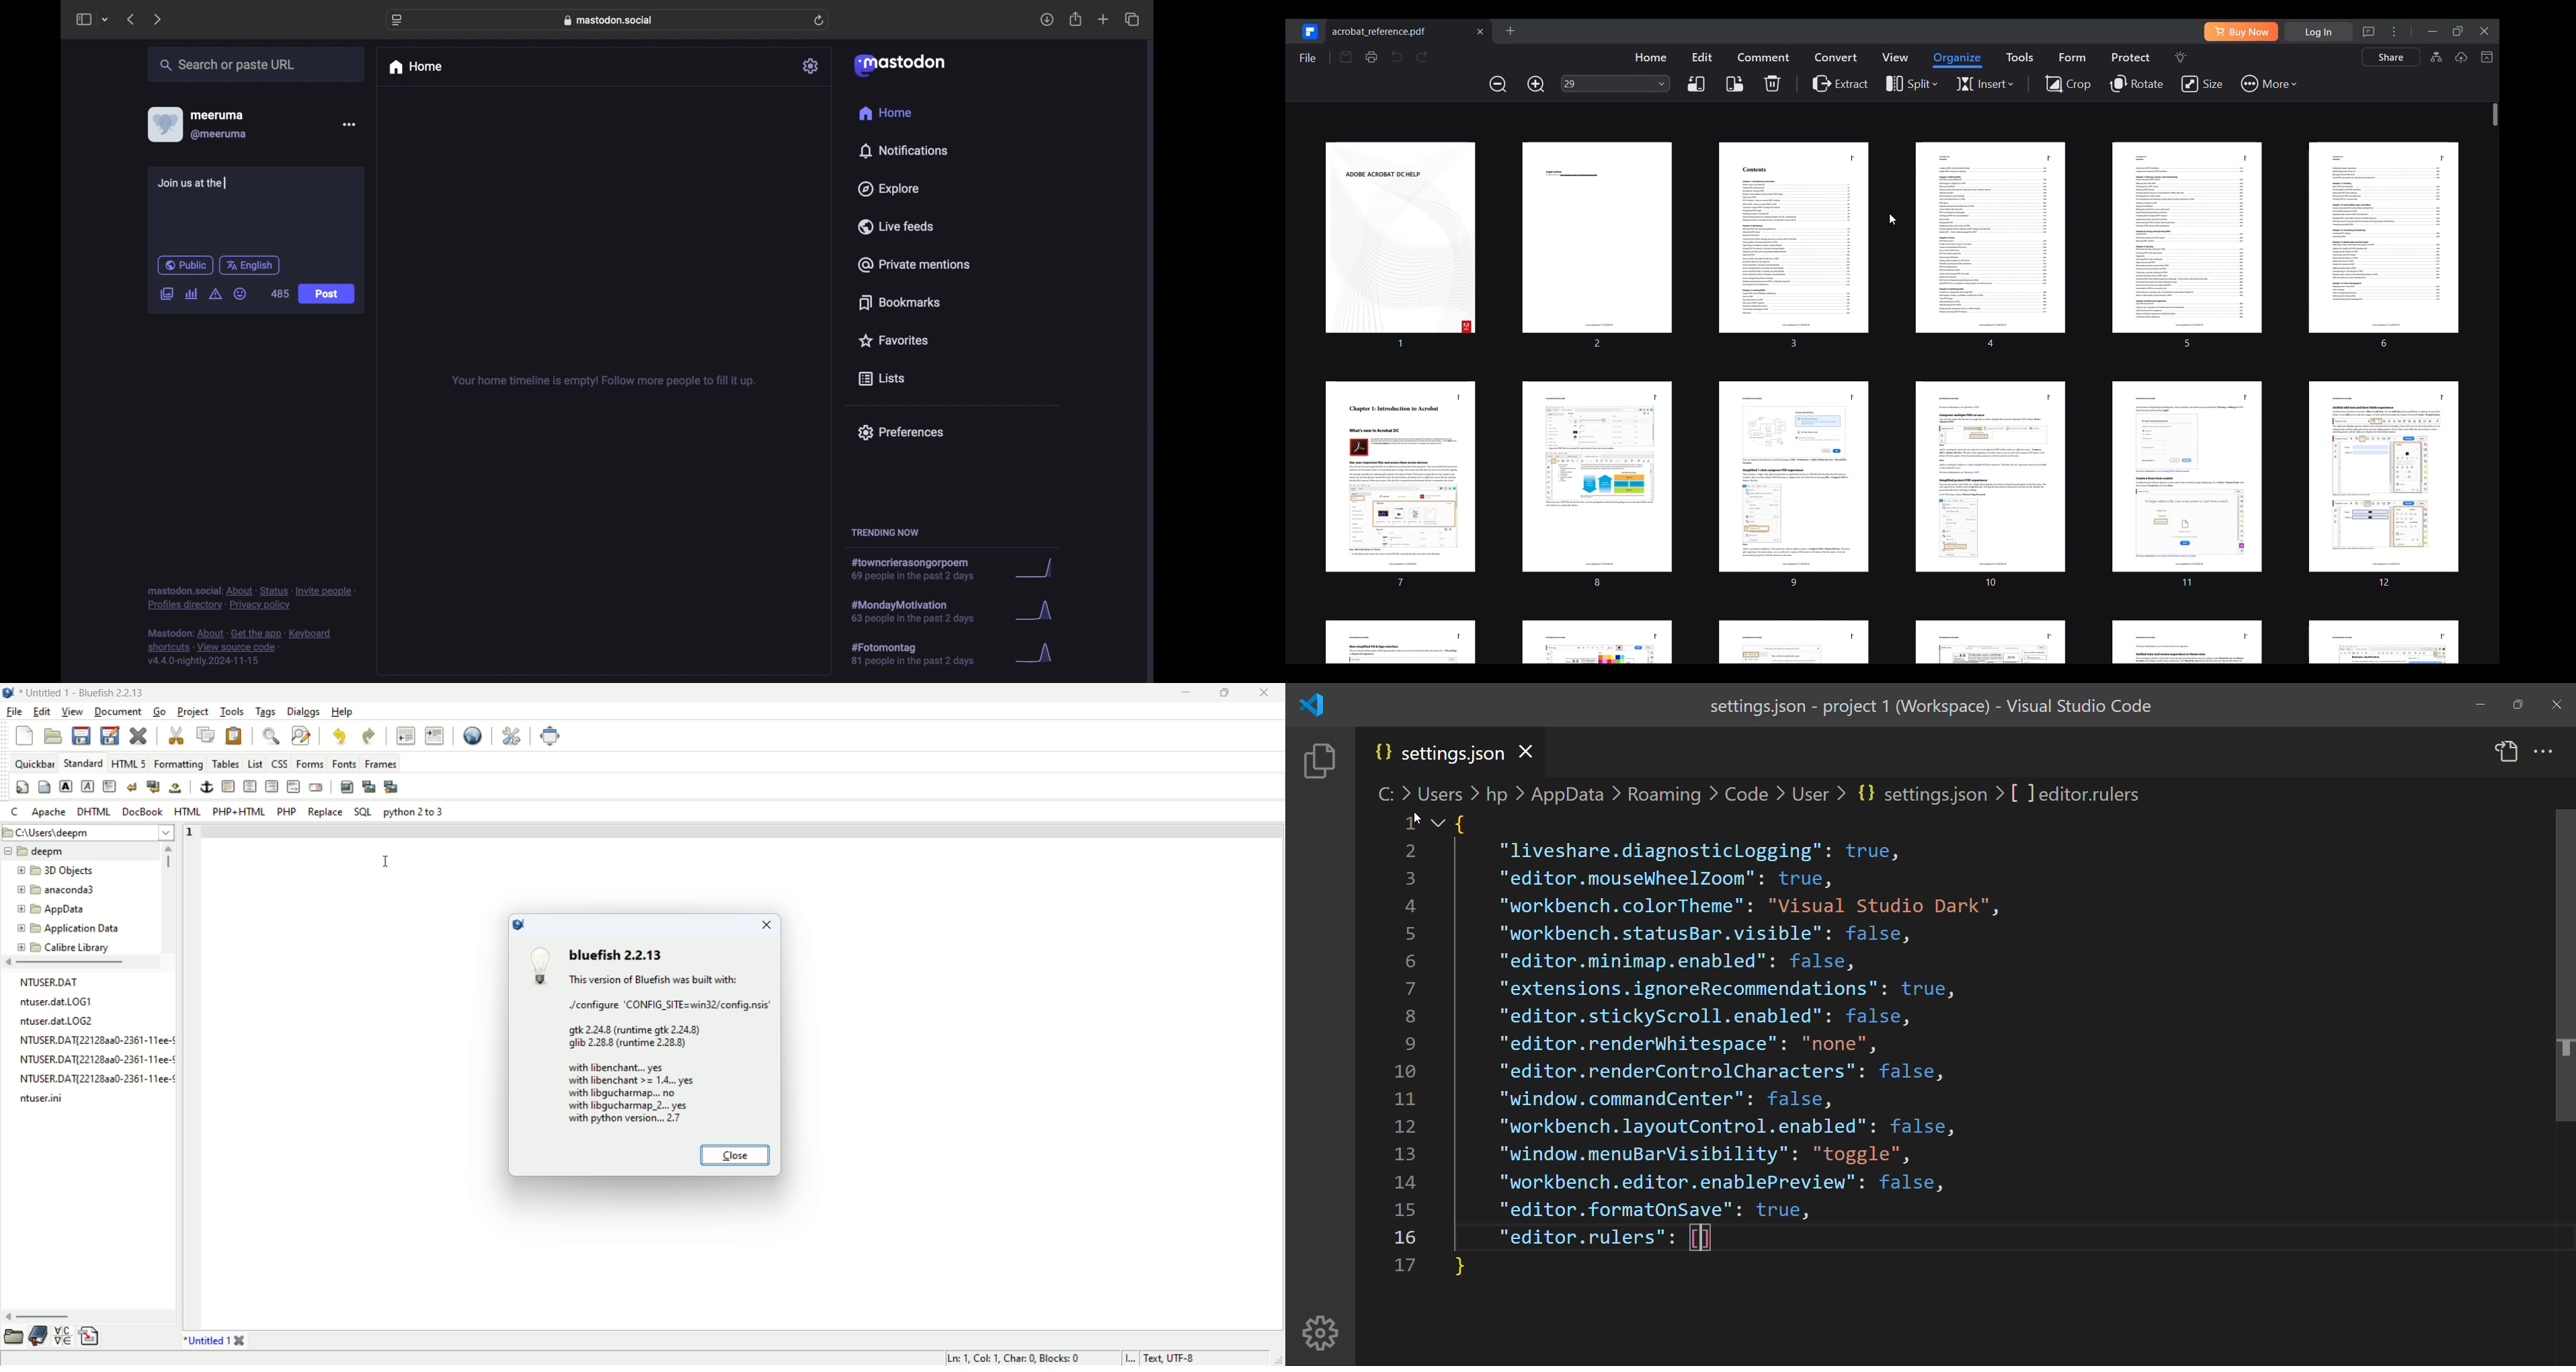 The width and height of the screenshot is (2576, 1372). What do you see at coordinates (41, 712) in the screenshot?
I see `edit` at bounding box center [41, 712].